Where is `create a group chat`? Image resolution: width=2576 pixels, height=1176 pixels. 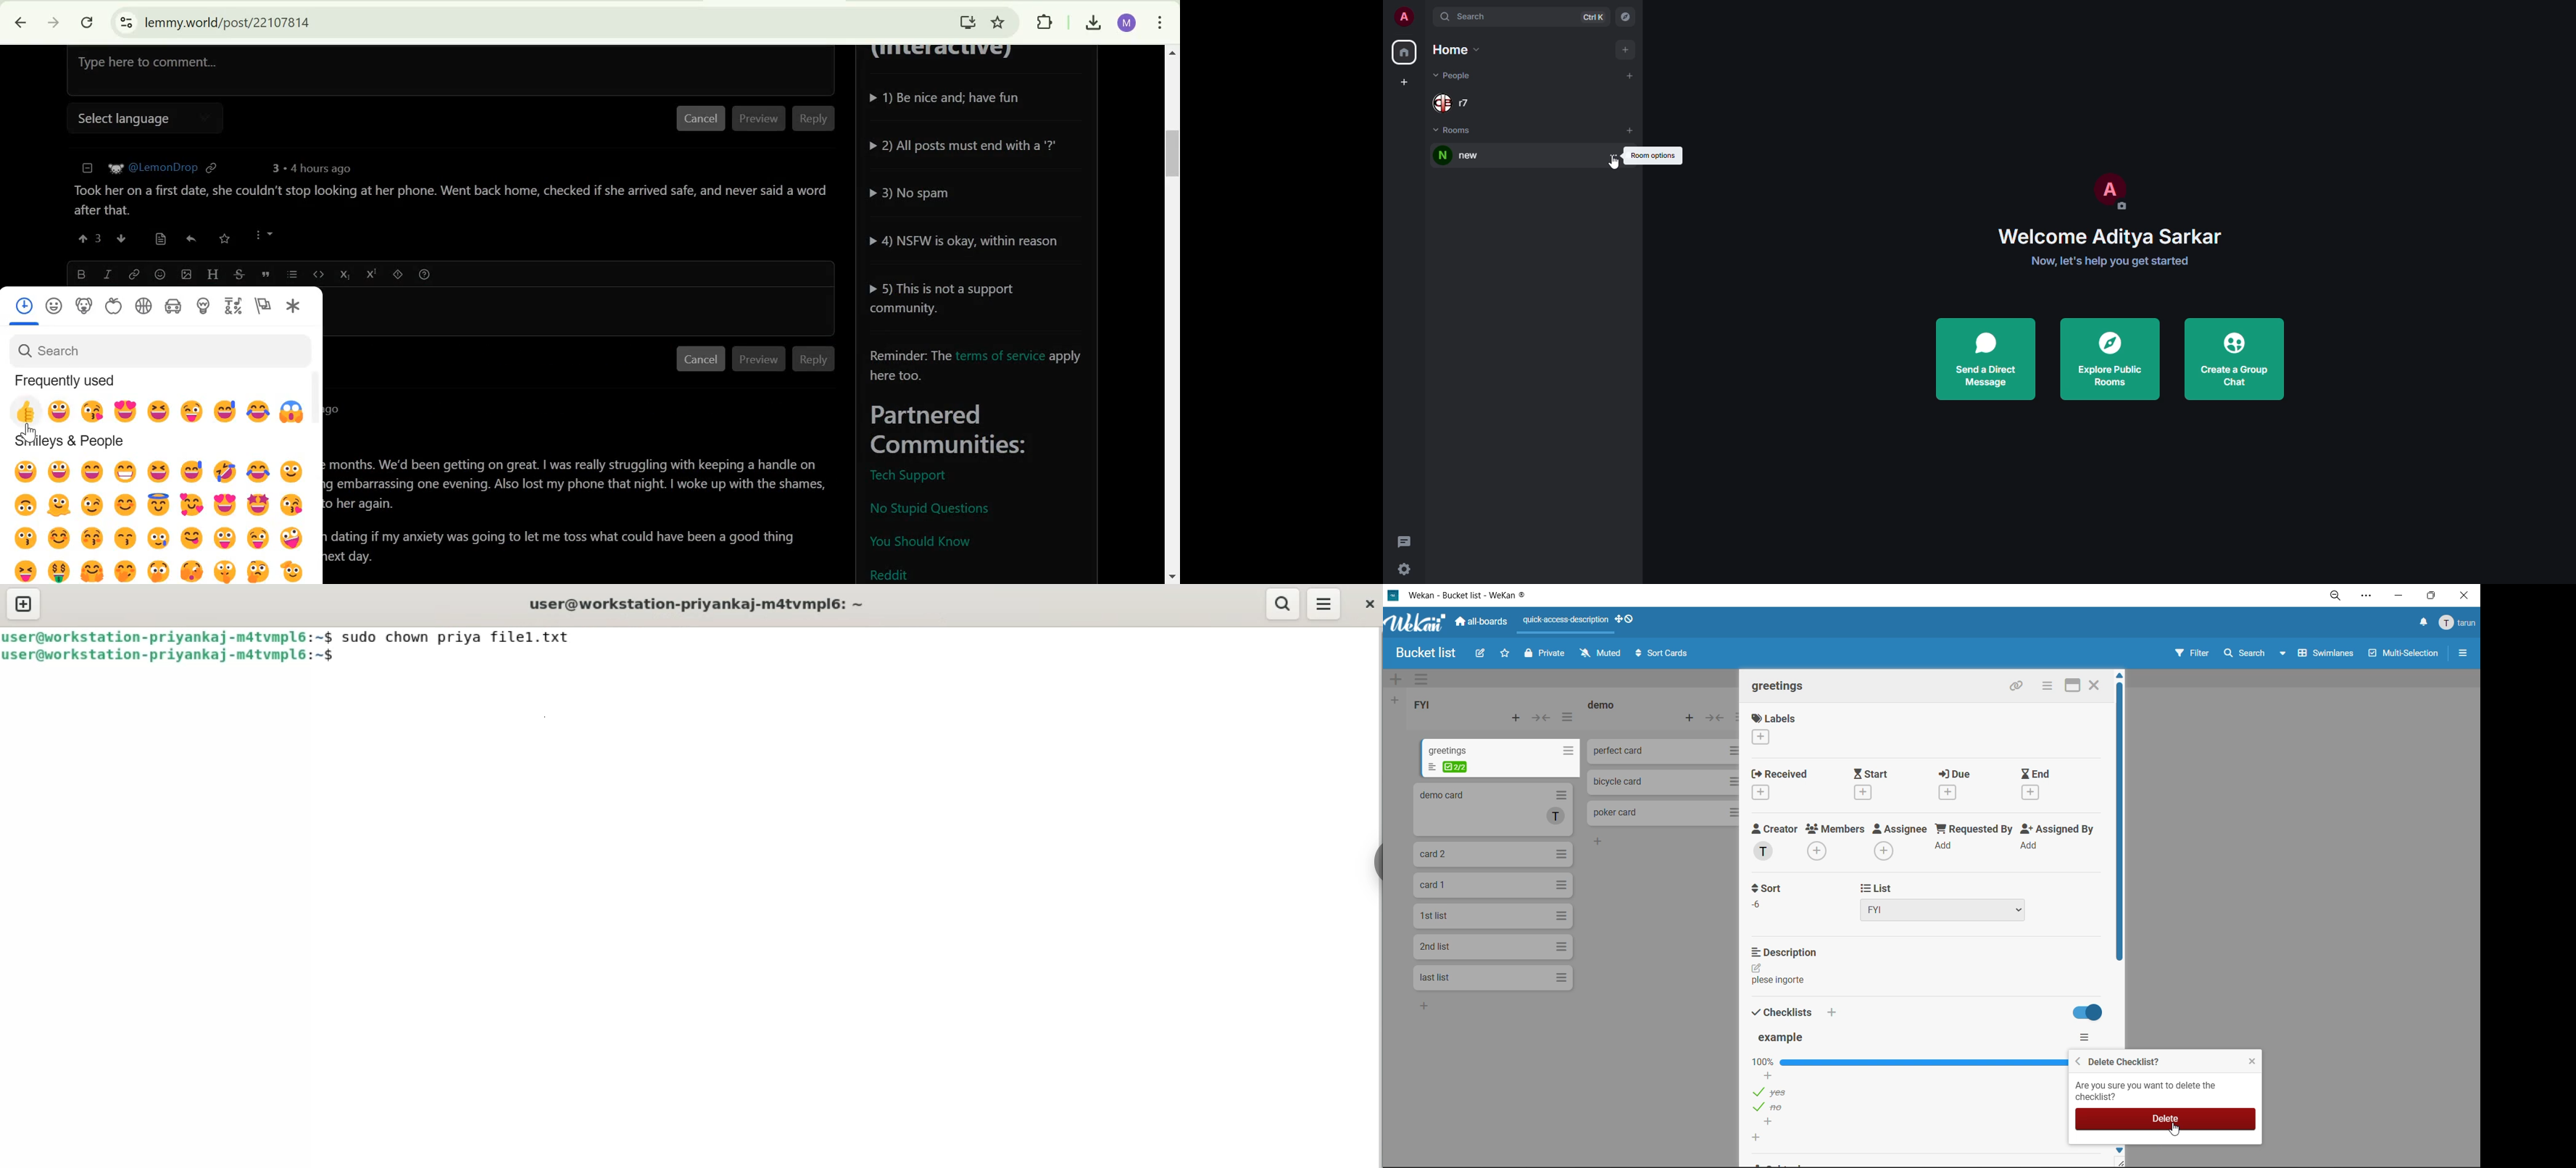 create a group chat is located at coordinates (2236, 357).